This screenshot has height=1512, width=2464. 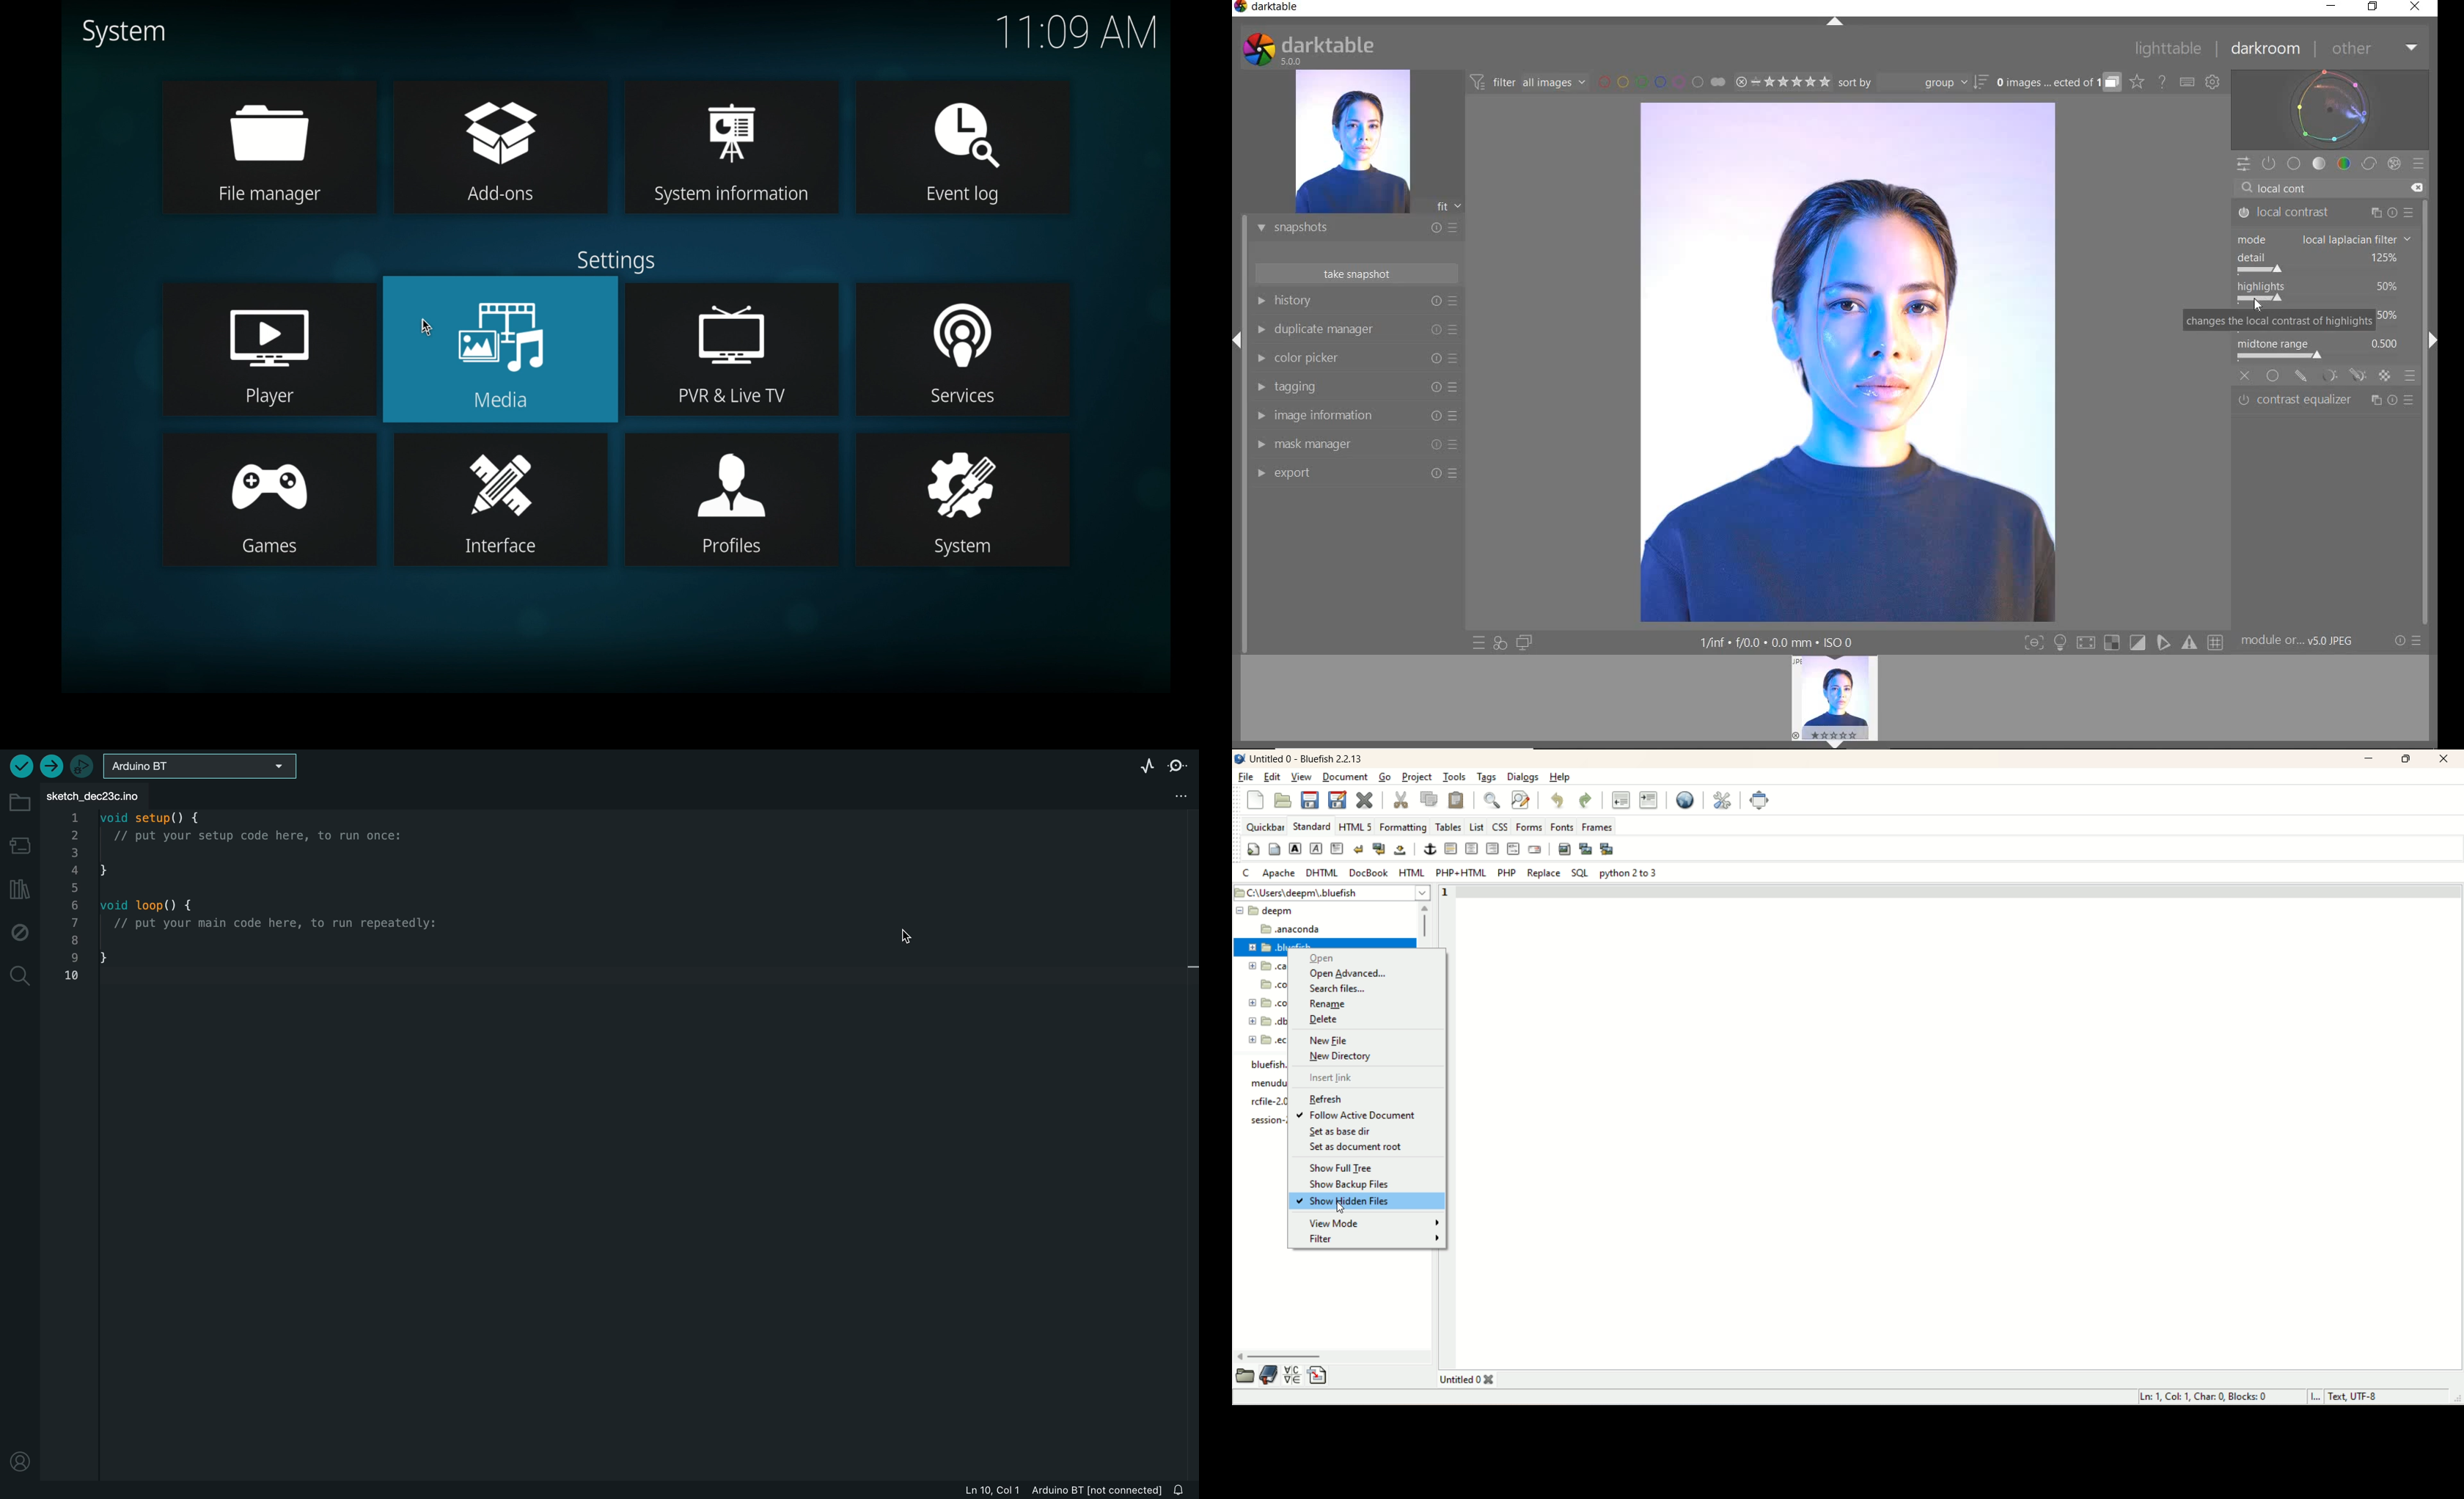 I want to click on services, so click(x=964, y=350).